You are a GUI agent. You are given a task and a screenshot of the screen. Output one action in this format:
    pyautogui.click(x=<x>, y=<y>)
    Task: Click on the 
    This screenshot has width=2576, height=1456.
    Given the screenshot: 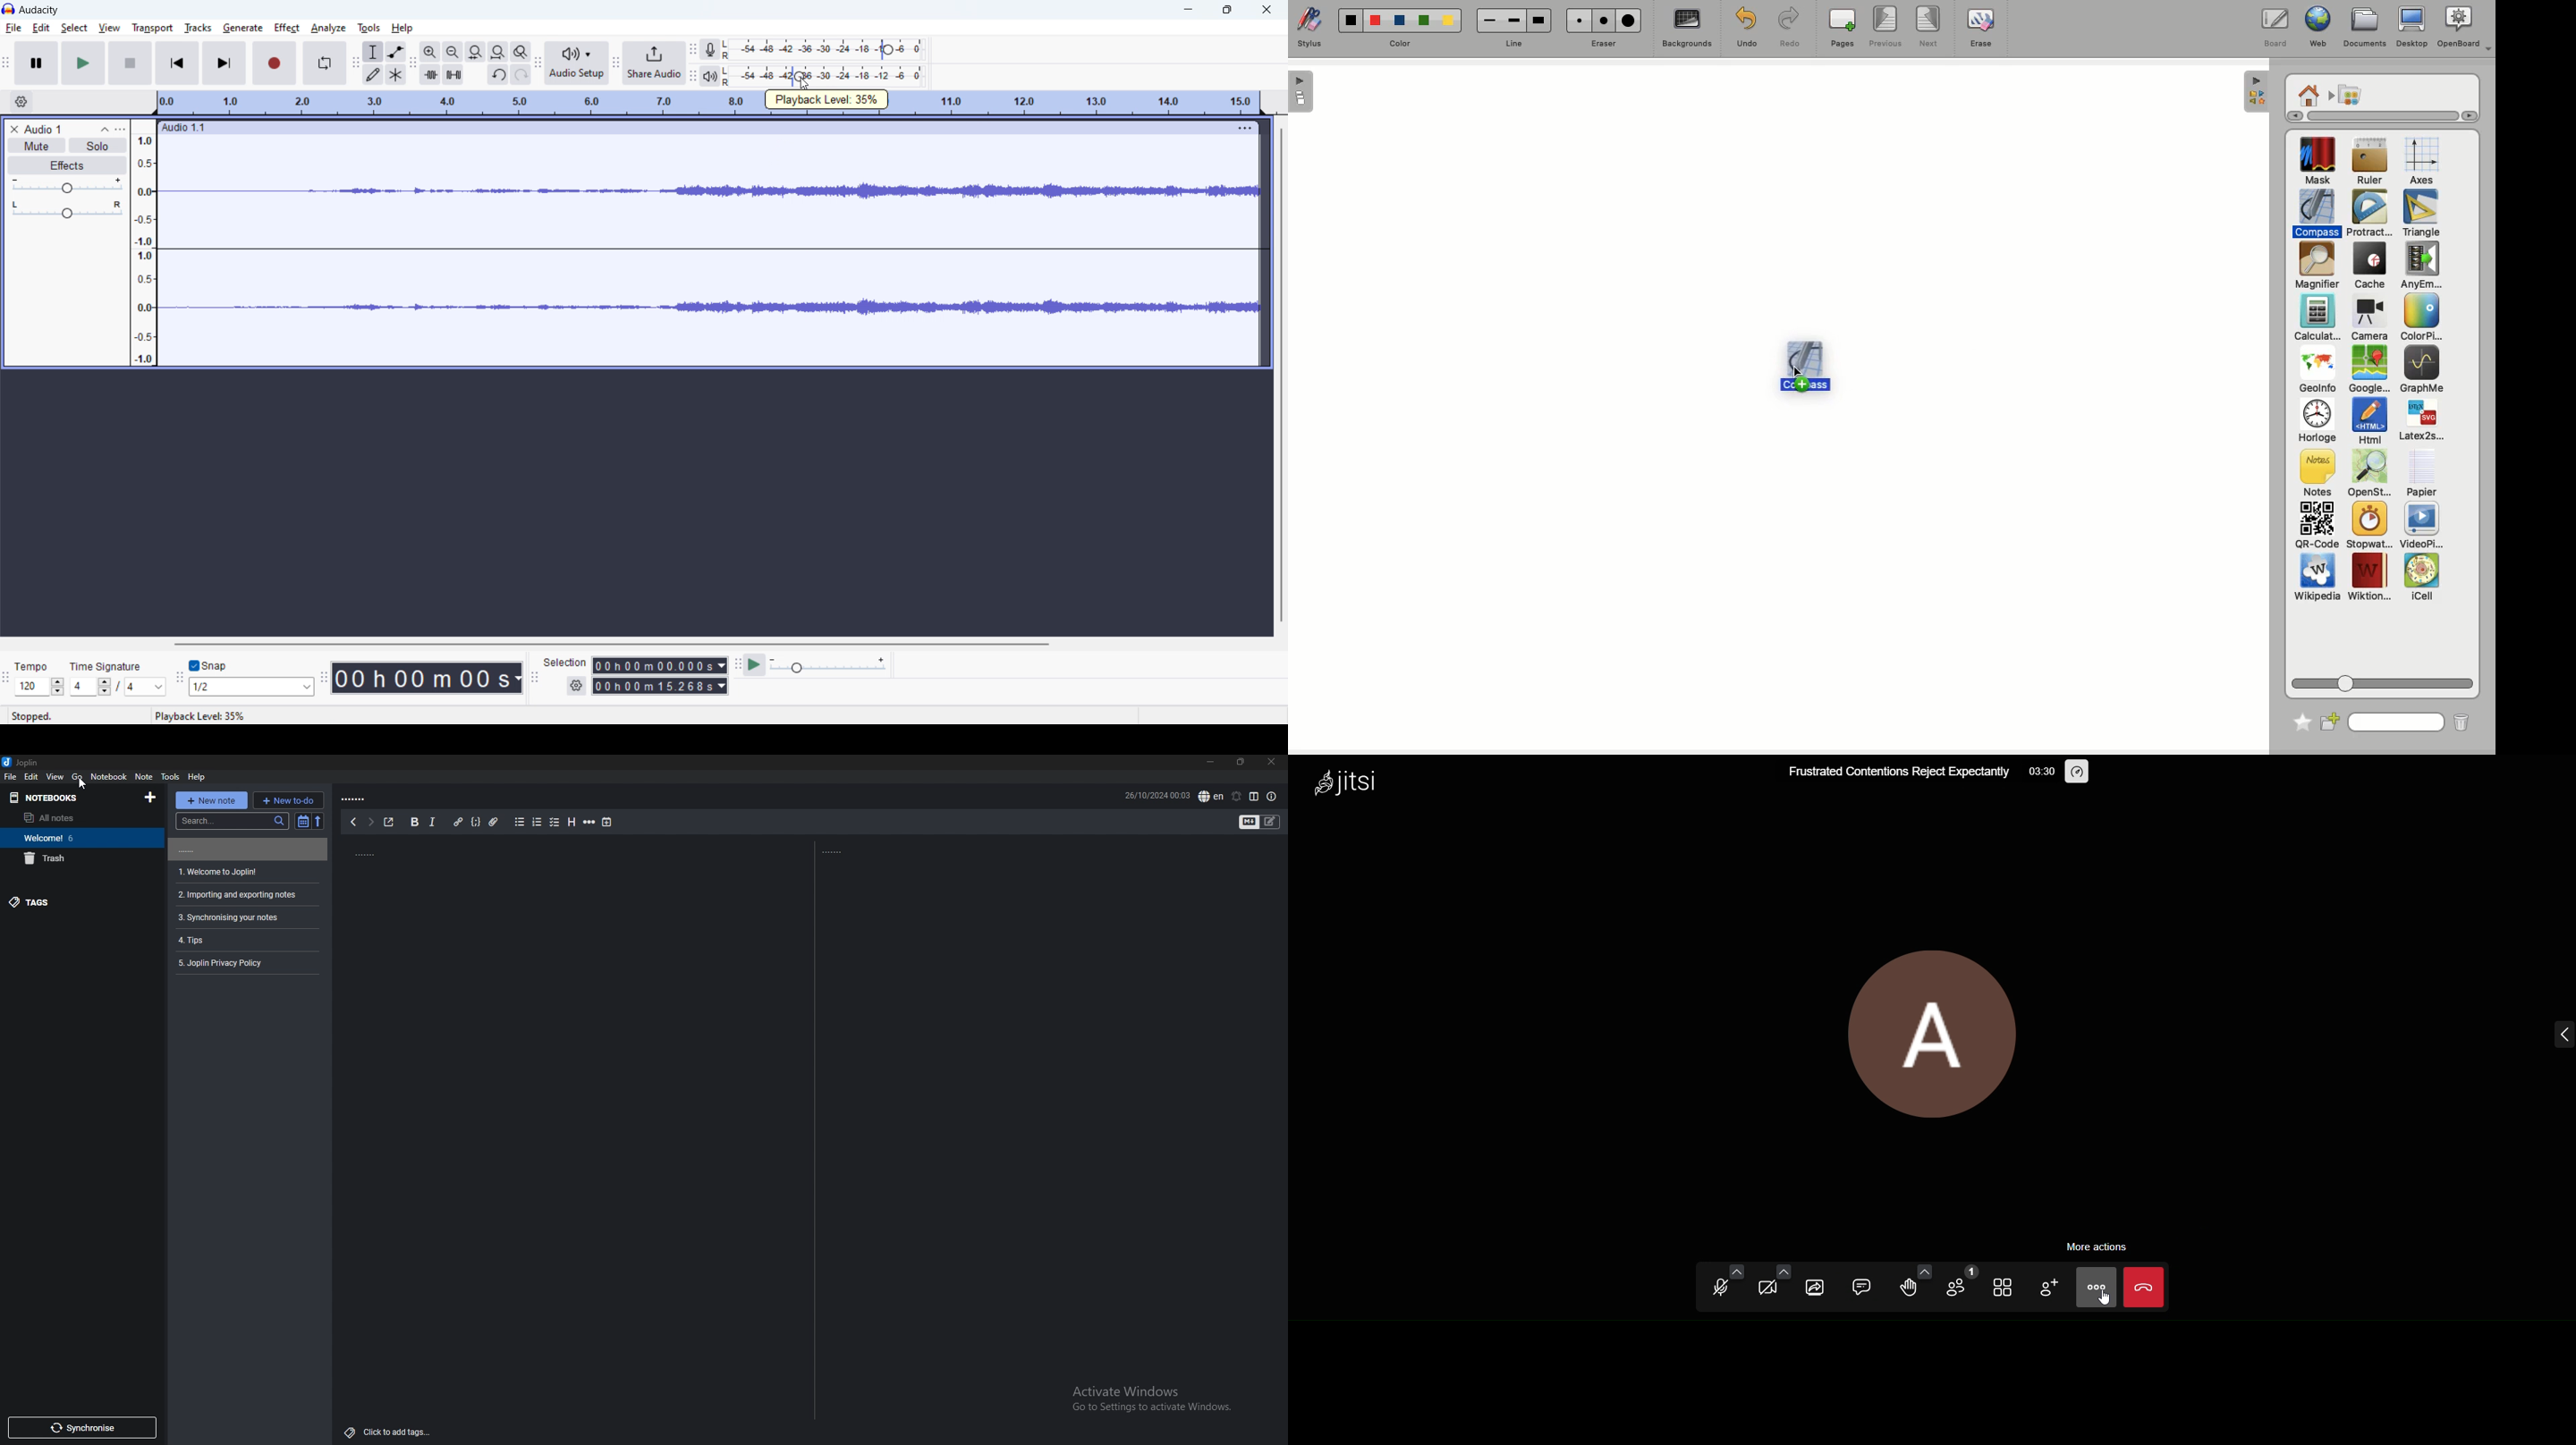 What is the action you would take?
    pyautogui.click(x=1146, y=1400)
    